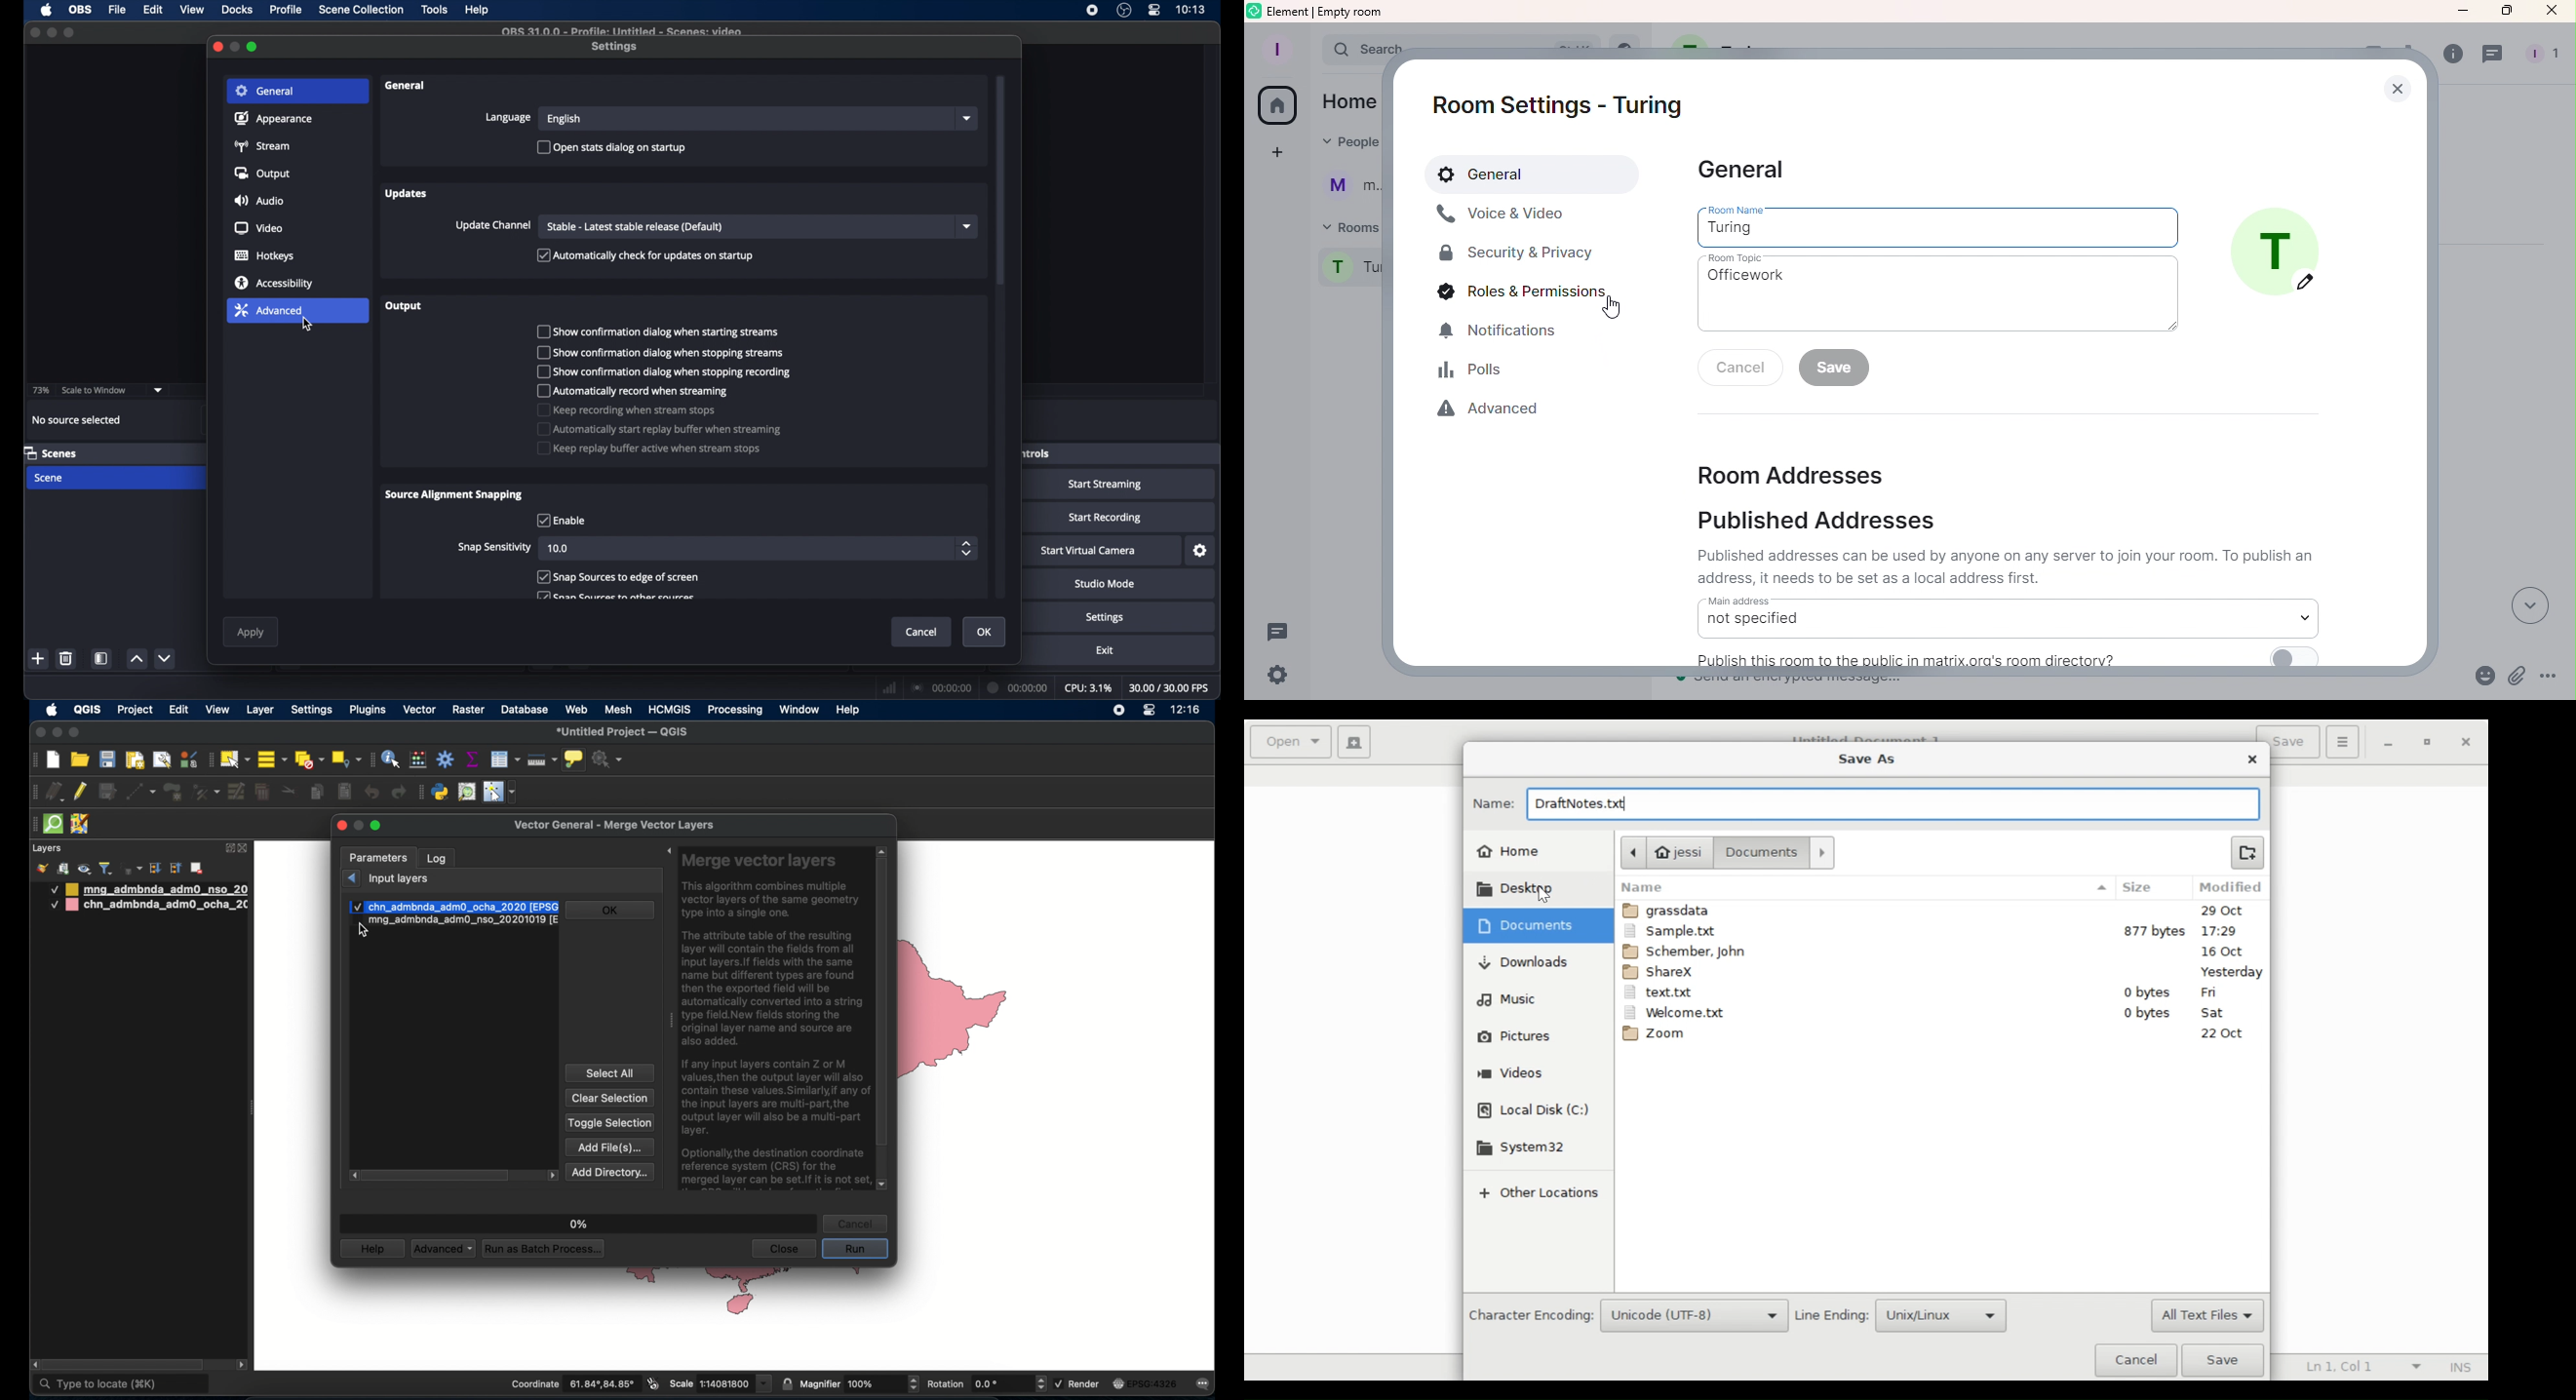 Image resolution: width=2576 pixels, height=1400 pixels. Describe the element at coordinates (1351, 186) in the screenshot. I see `User` at that location.